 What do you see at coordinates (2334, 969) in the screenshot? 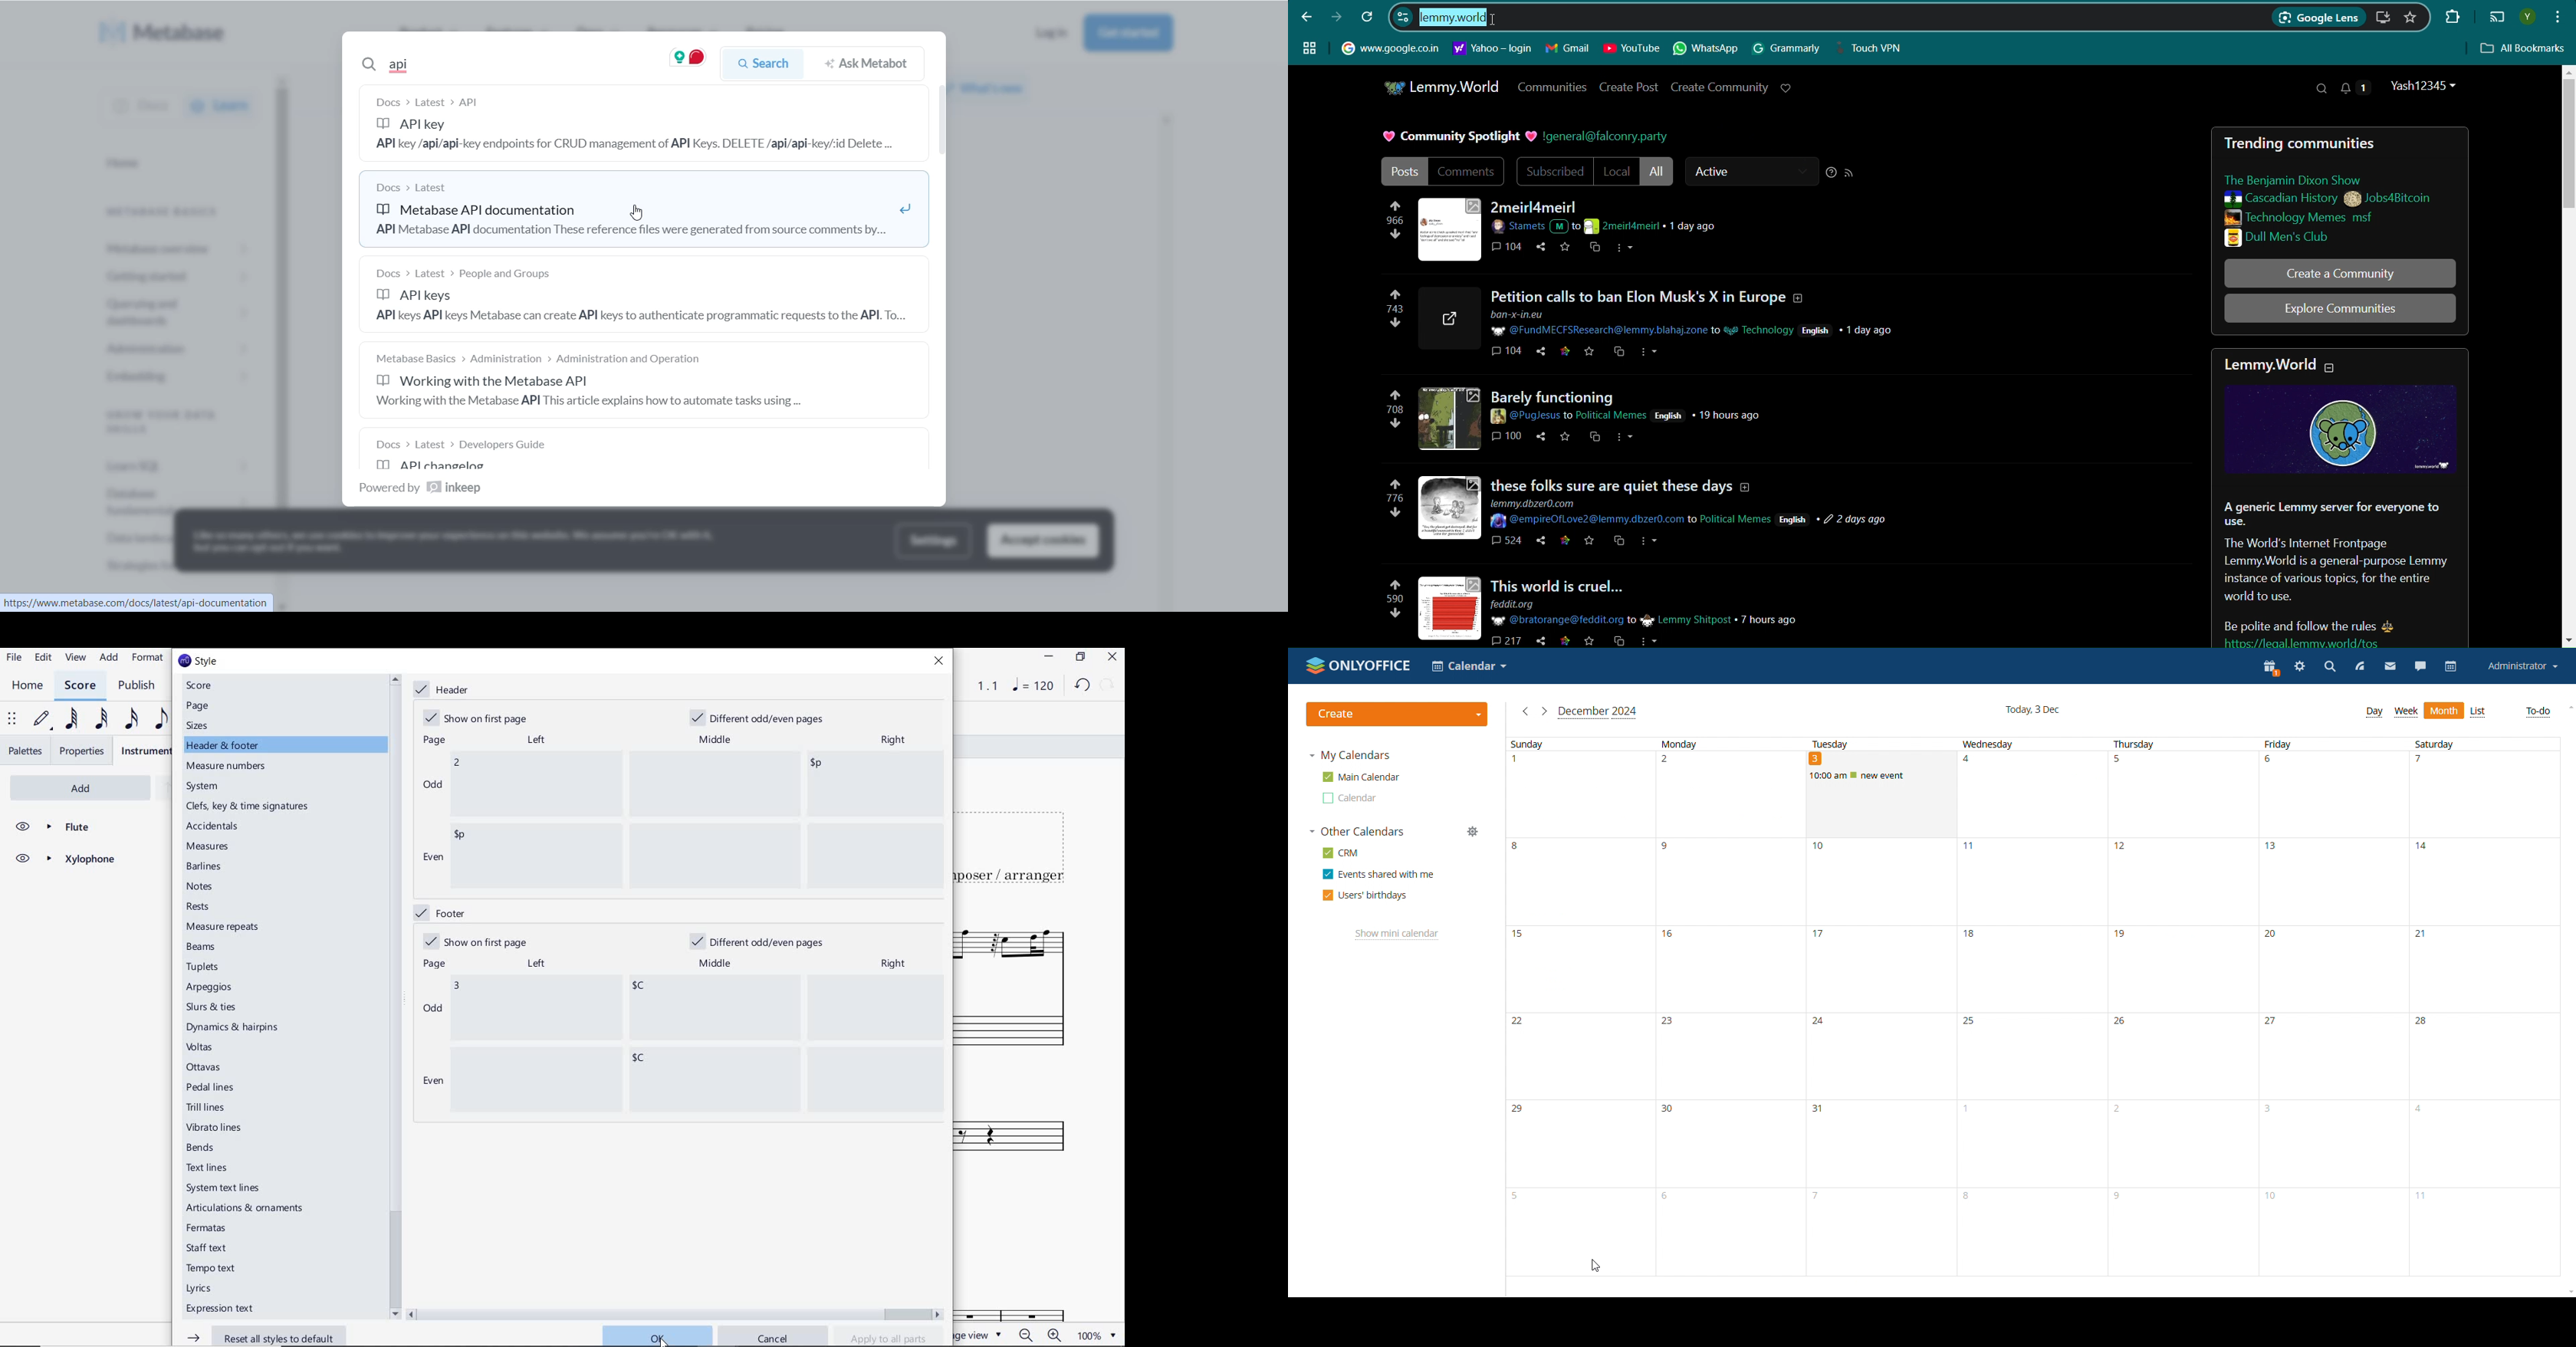
I see `20` at bounding box center [2334, 969].